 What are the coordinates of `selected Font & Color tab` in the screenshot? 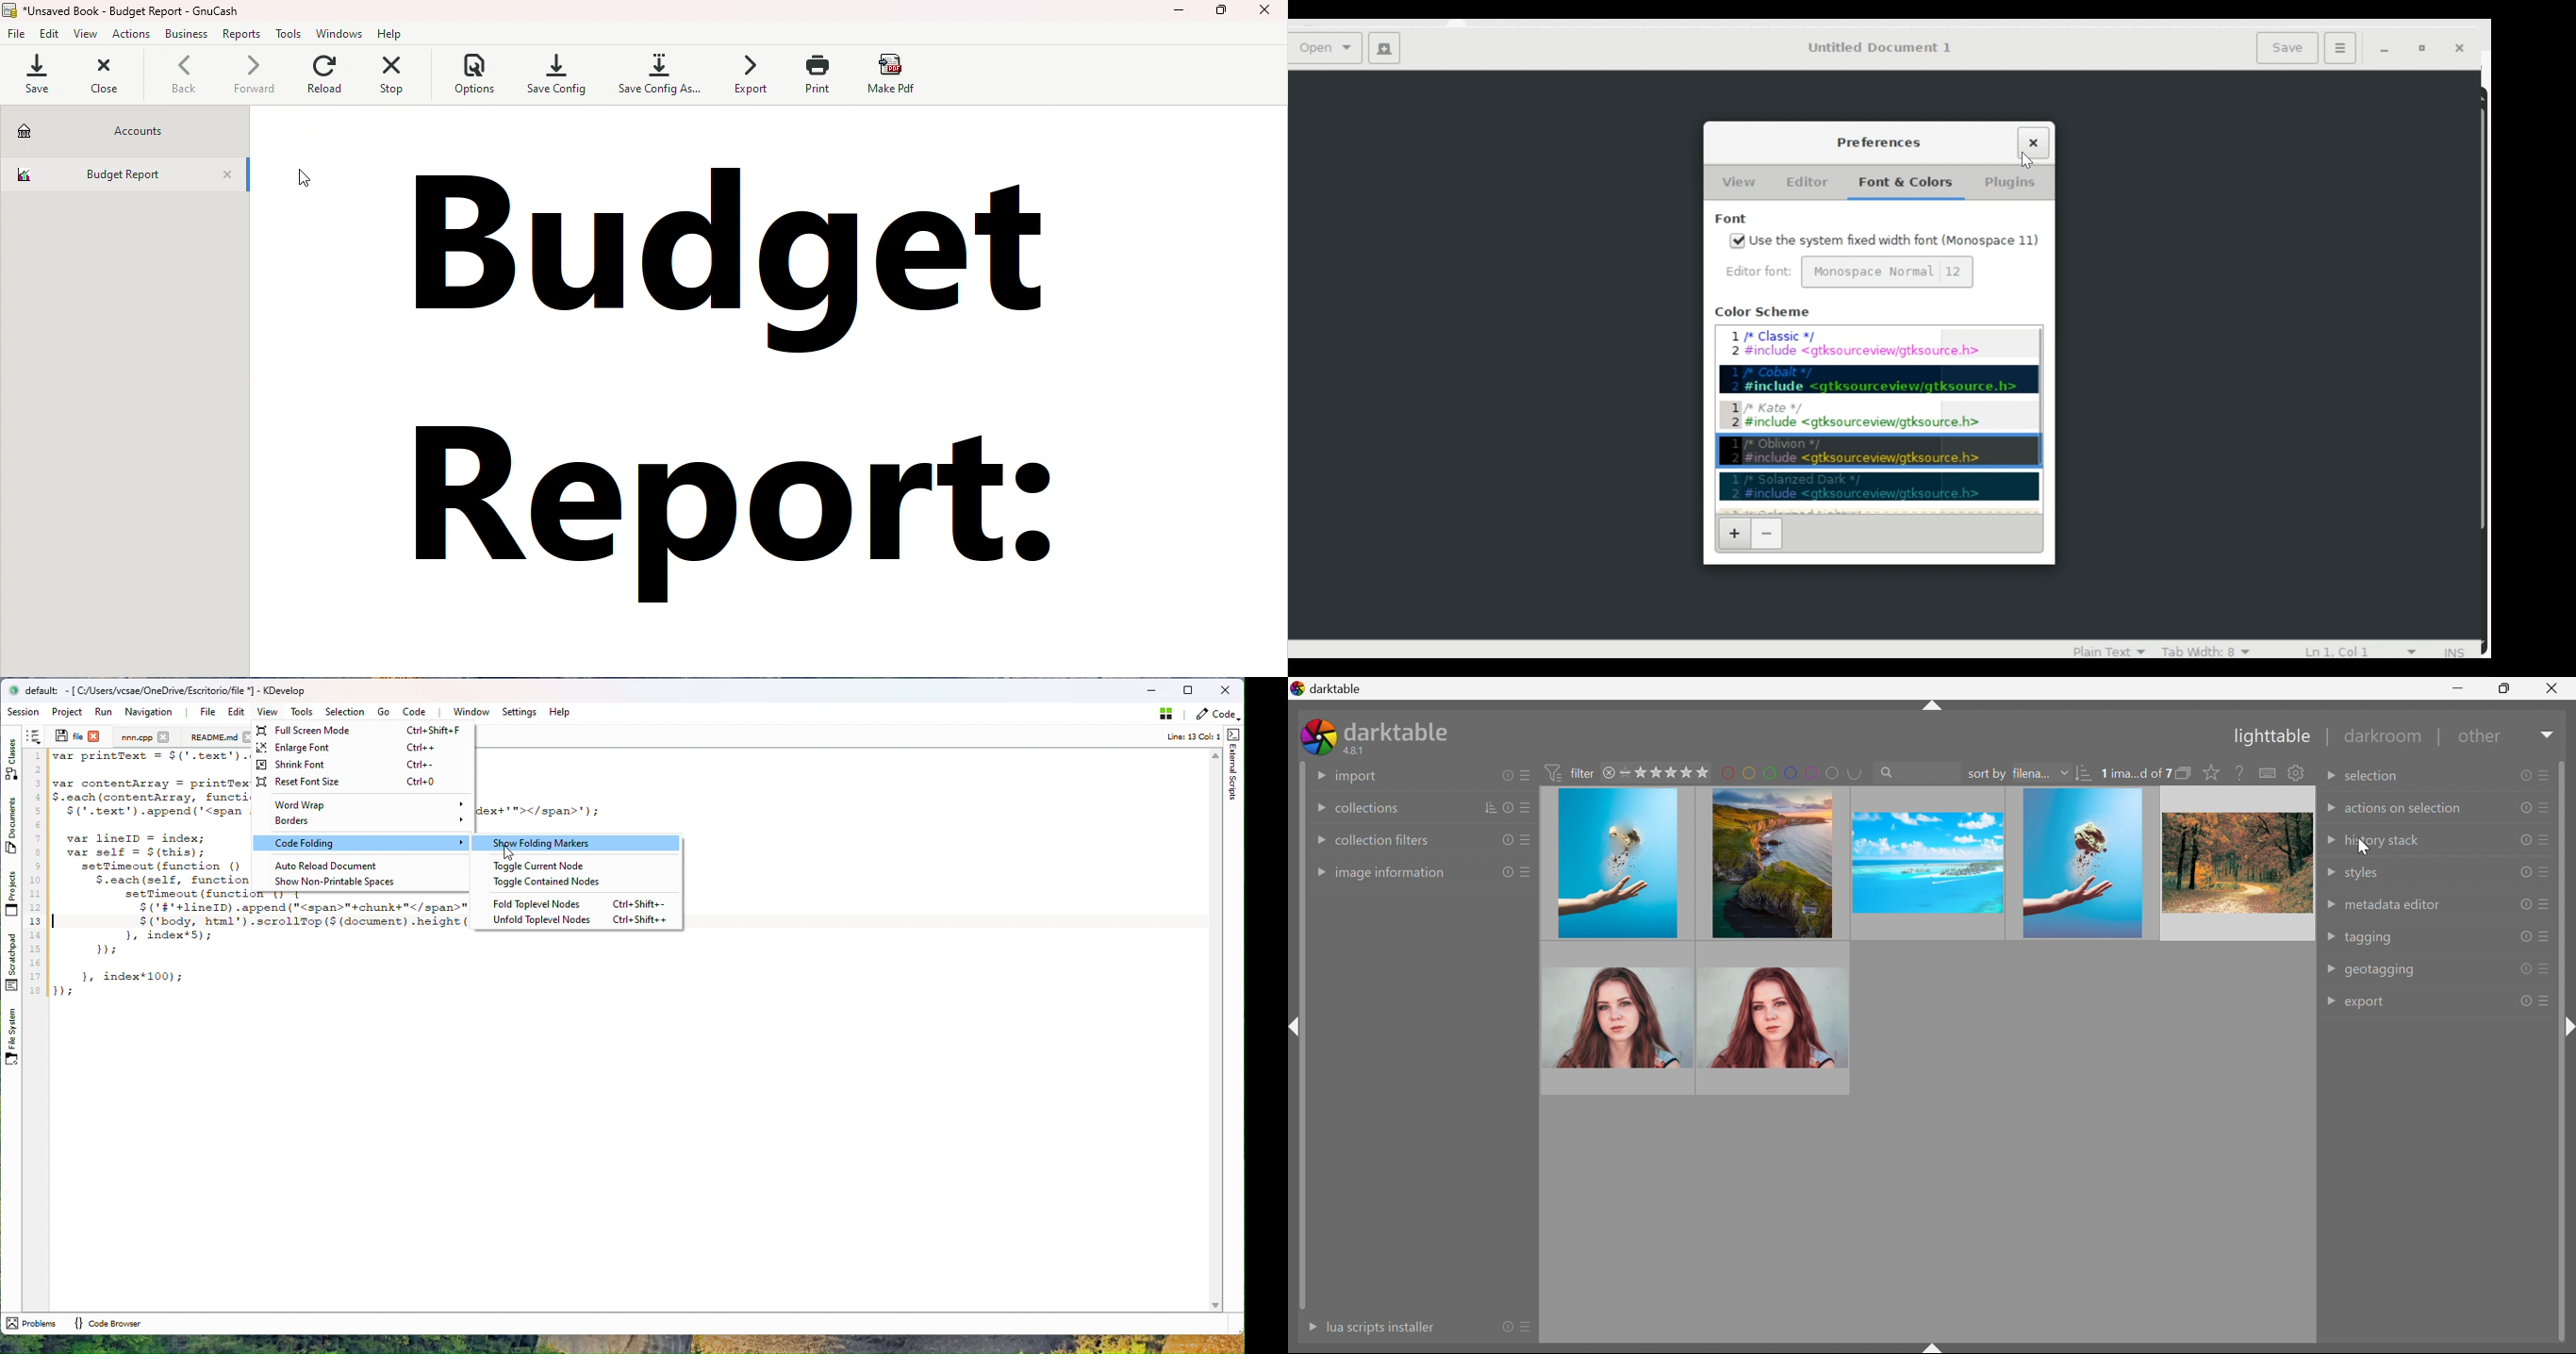 It's located at (1904, 183).